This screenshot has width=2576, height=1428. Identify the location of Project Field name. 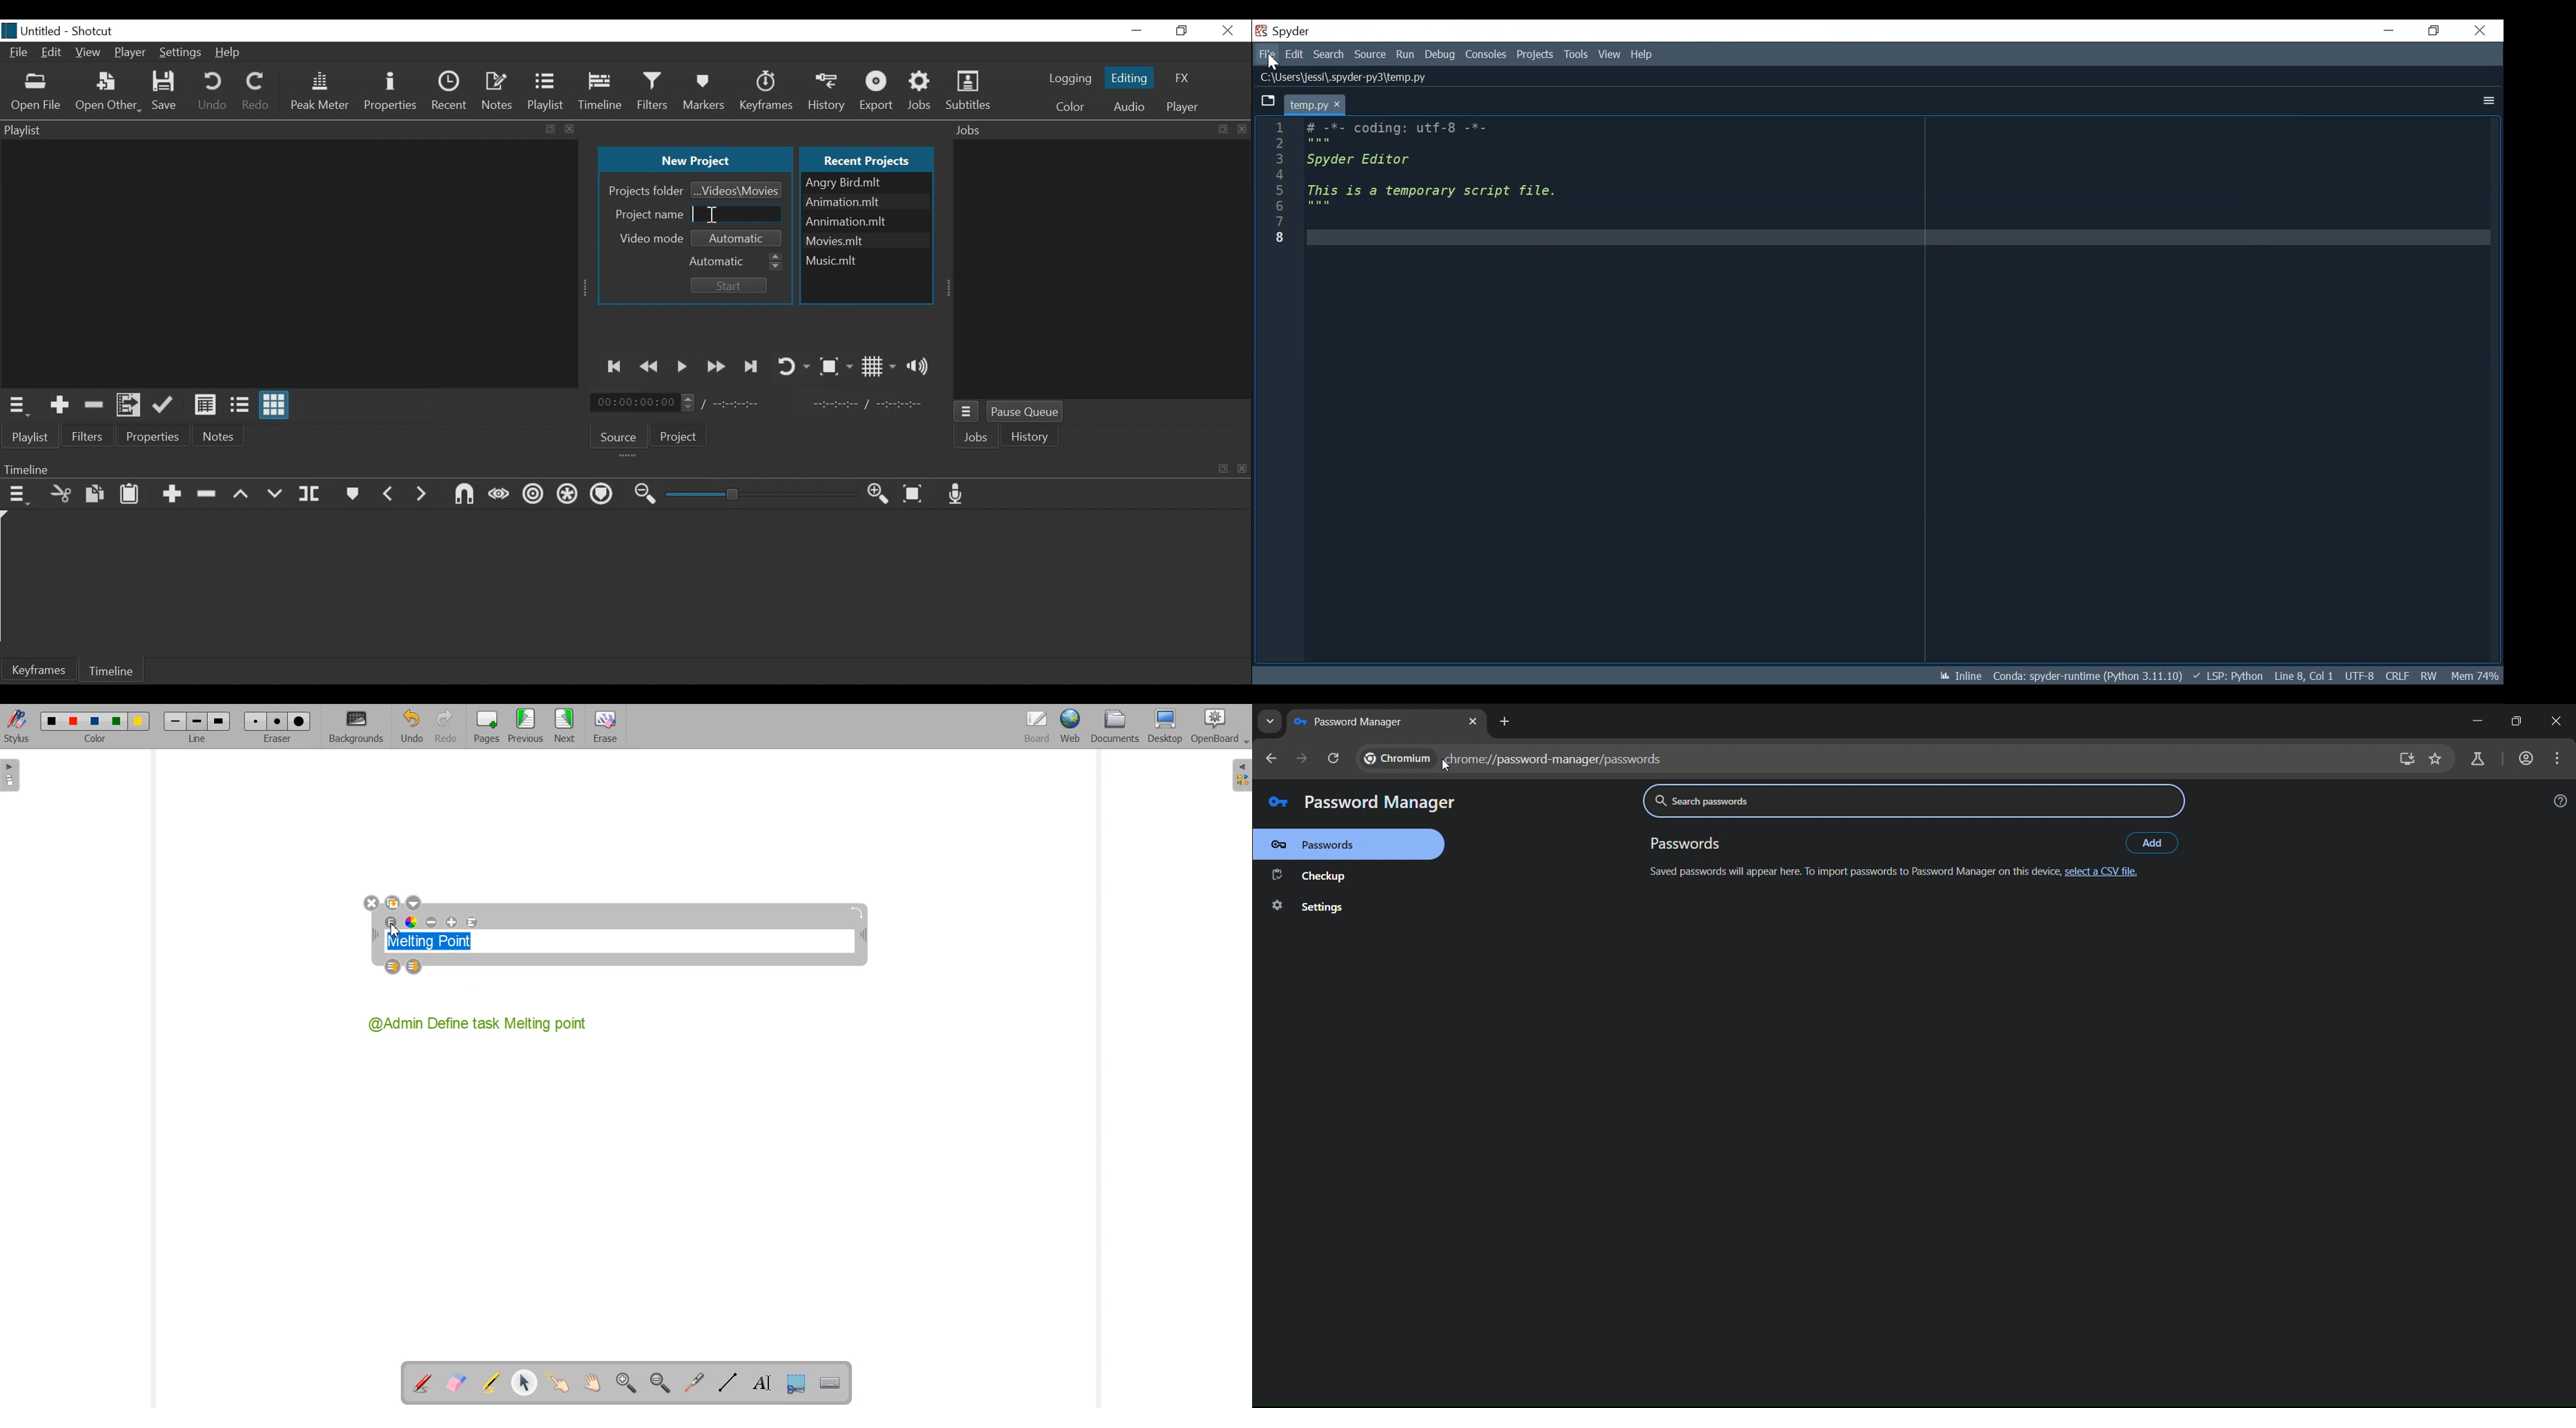
(738, 214).